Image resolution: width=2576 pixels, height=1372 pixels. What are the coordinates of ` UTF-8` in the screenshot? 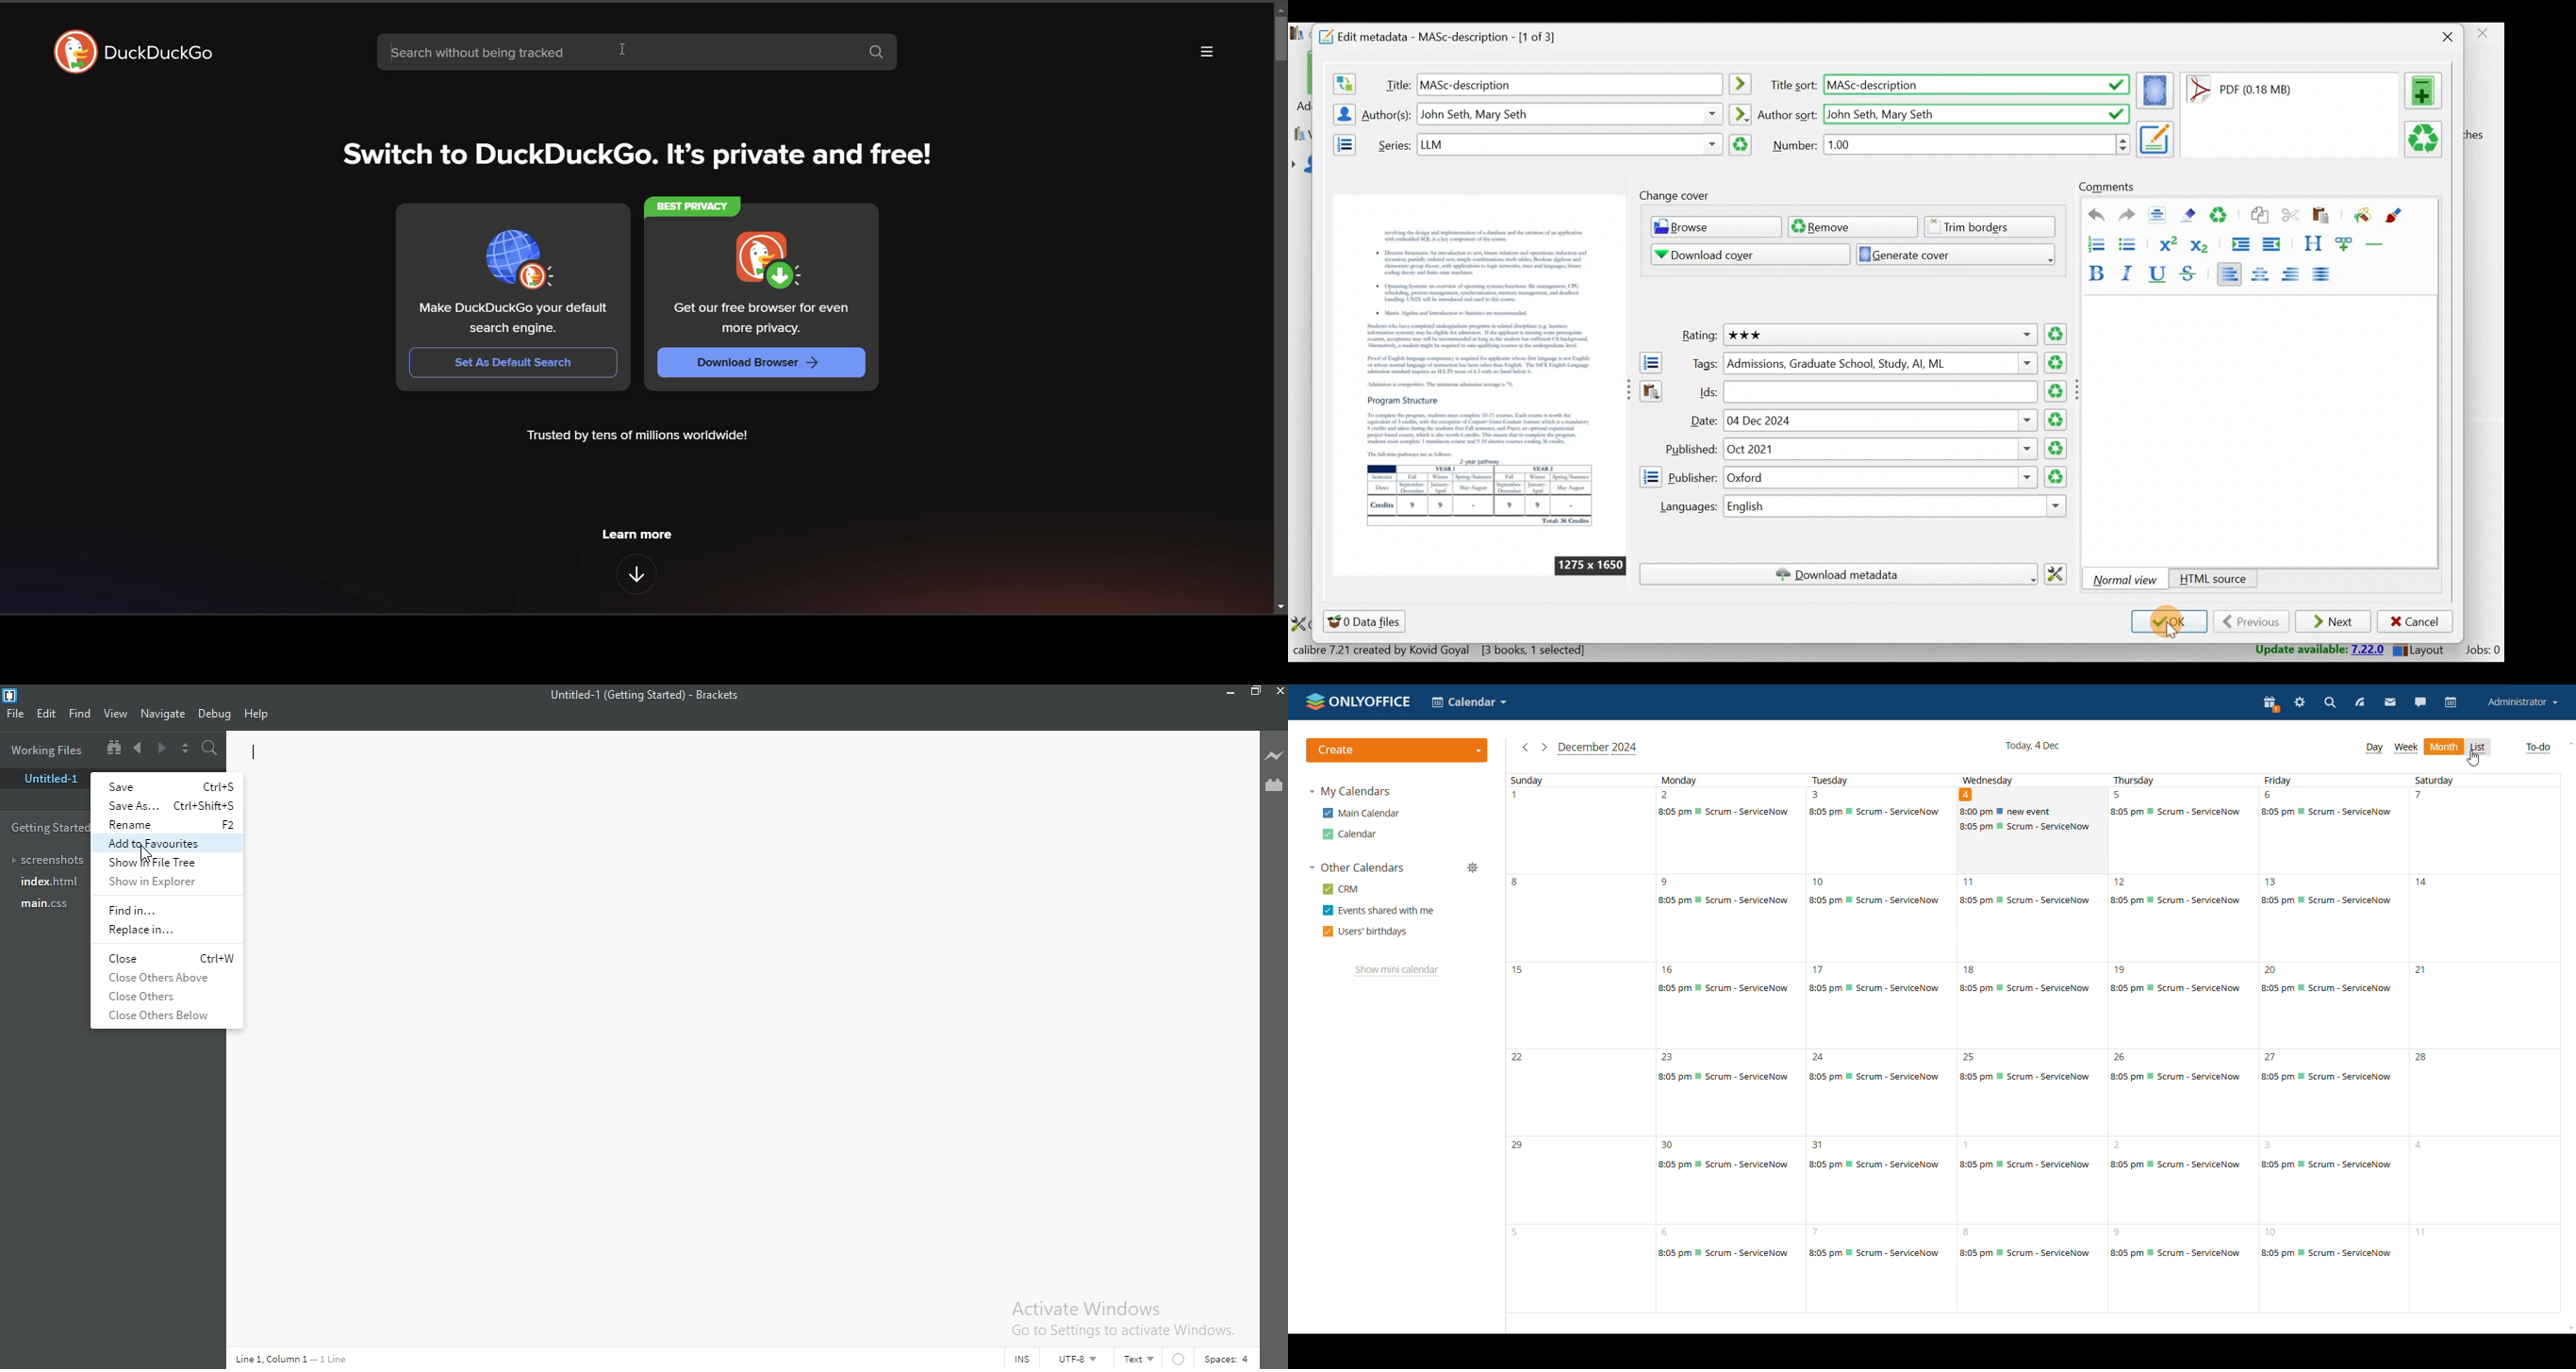 It's located at (1078, 1361).